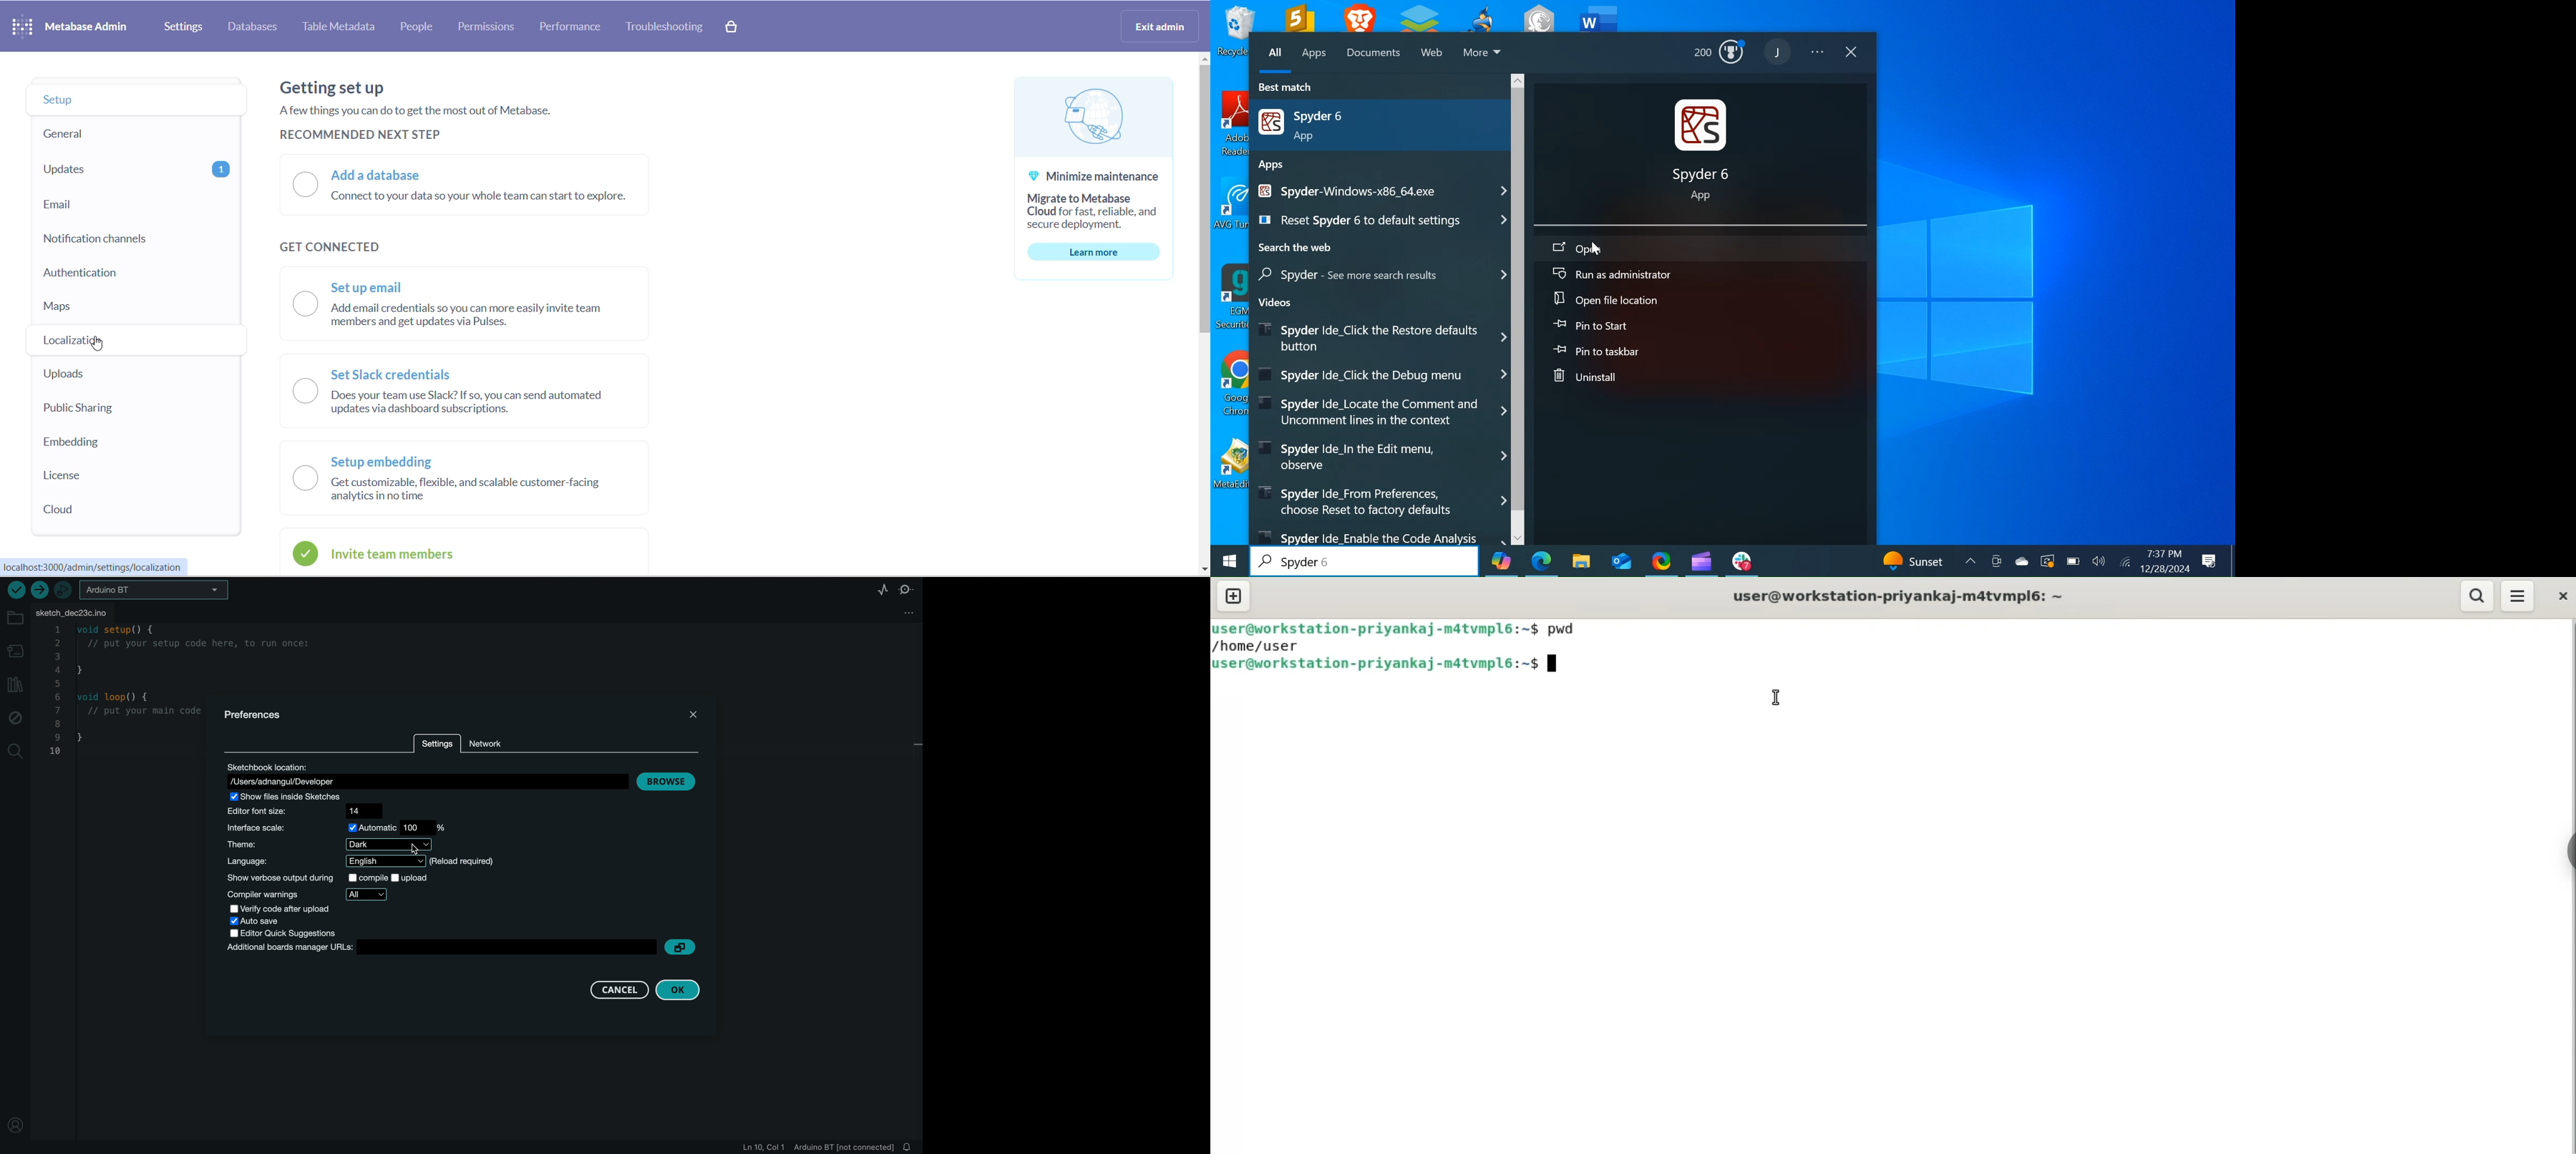 The width and height of the screenshot is (2576, 1176). Describe the element at coordinates (1852, 53) in the screenshot. I see `Close` at that location.